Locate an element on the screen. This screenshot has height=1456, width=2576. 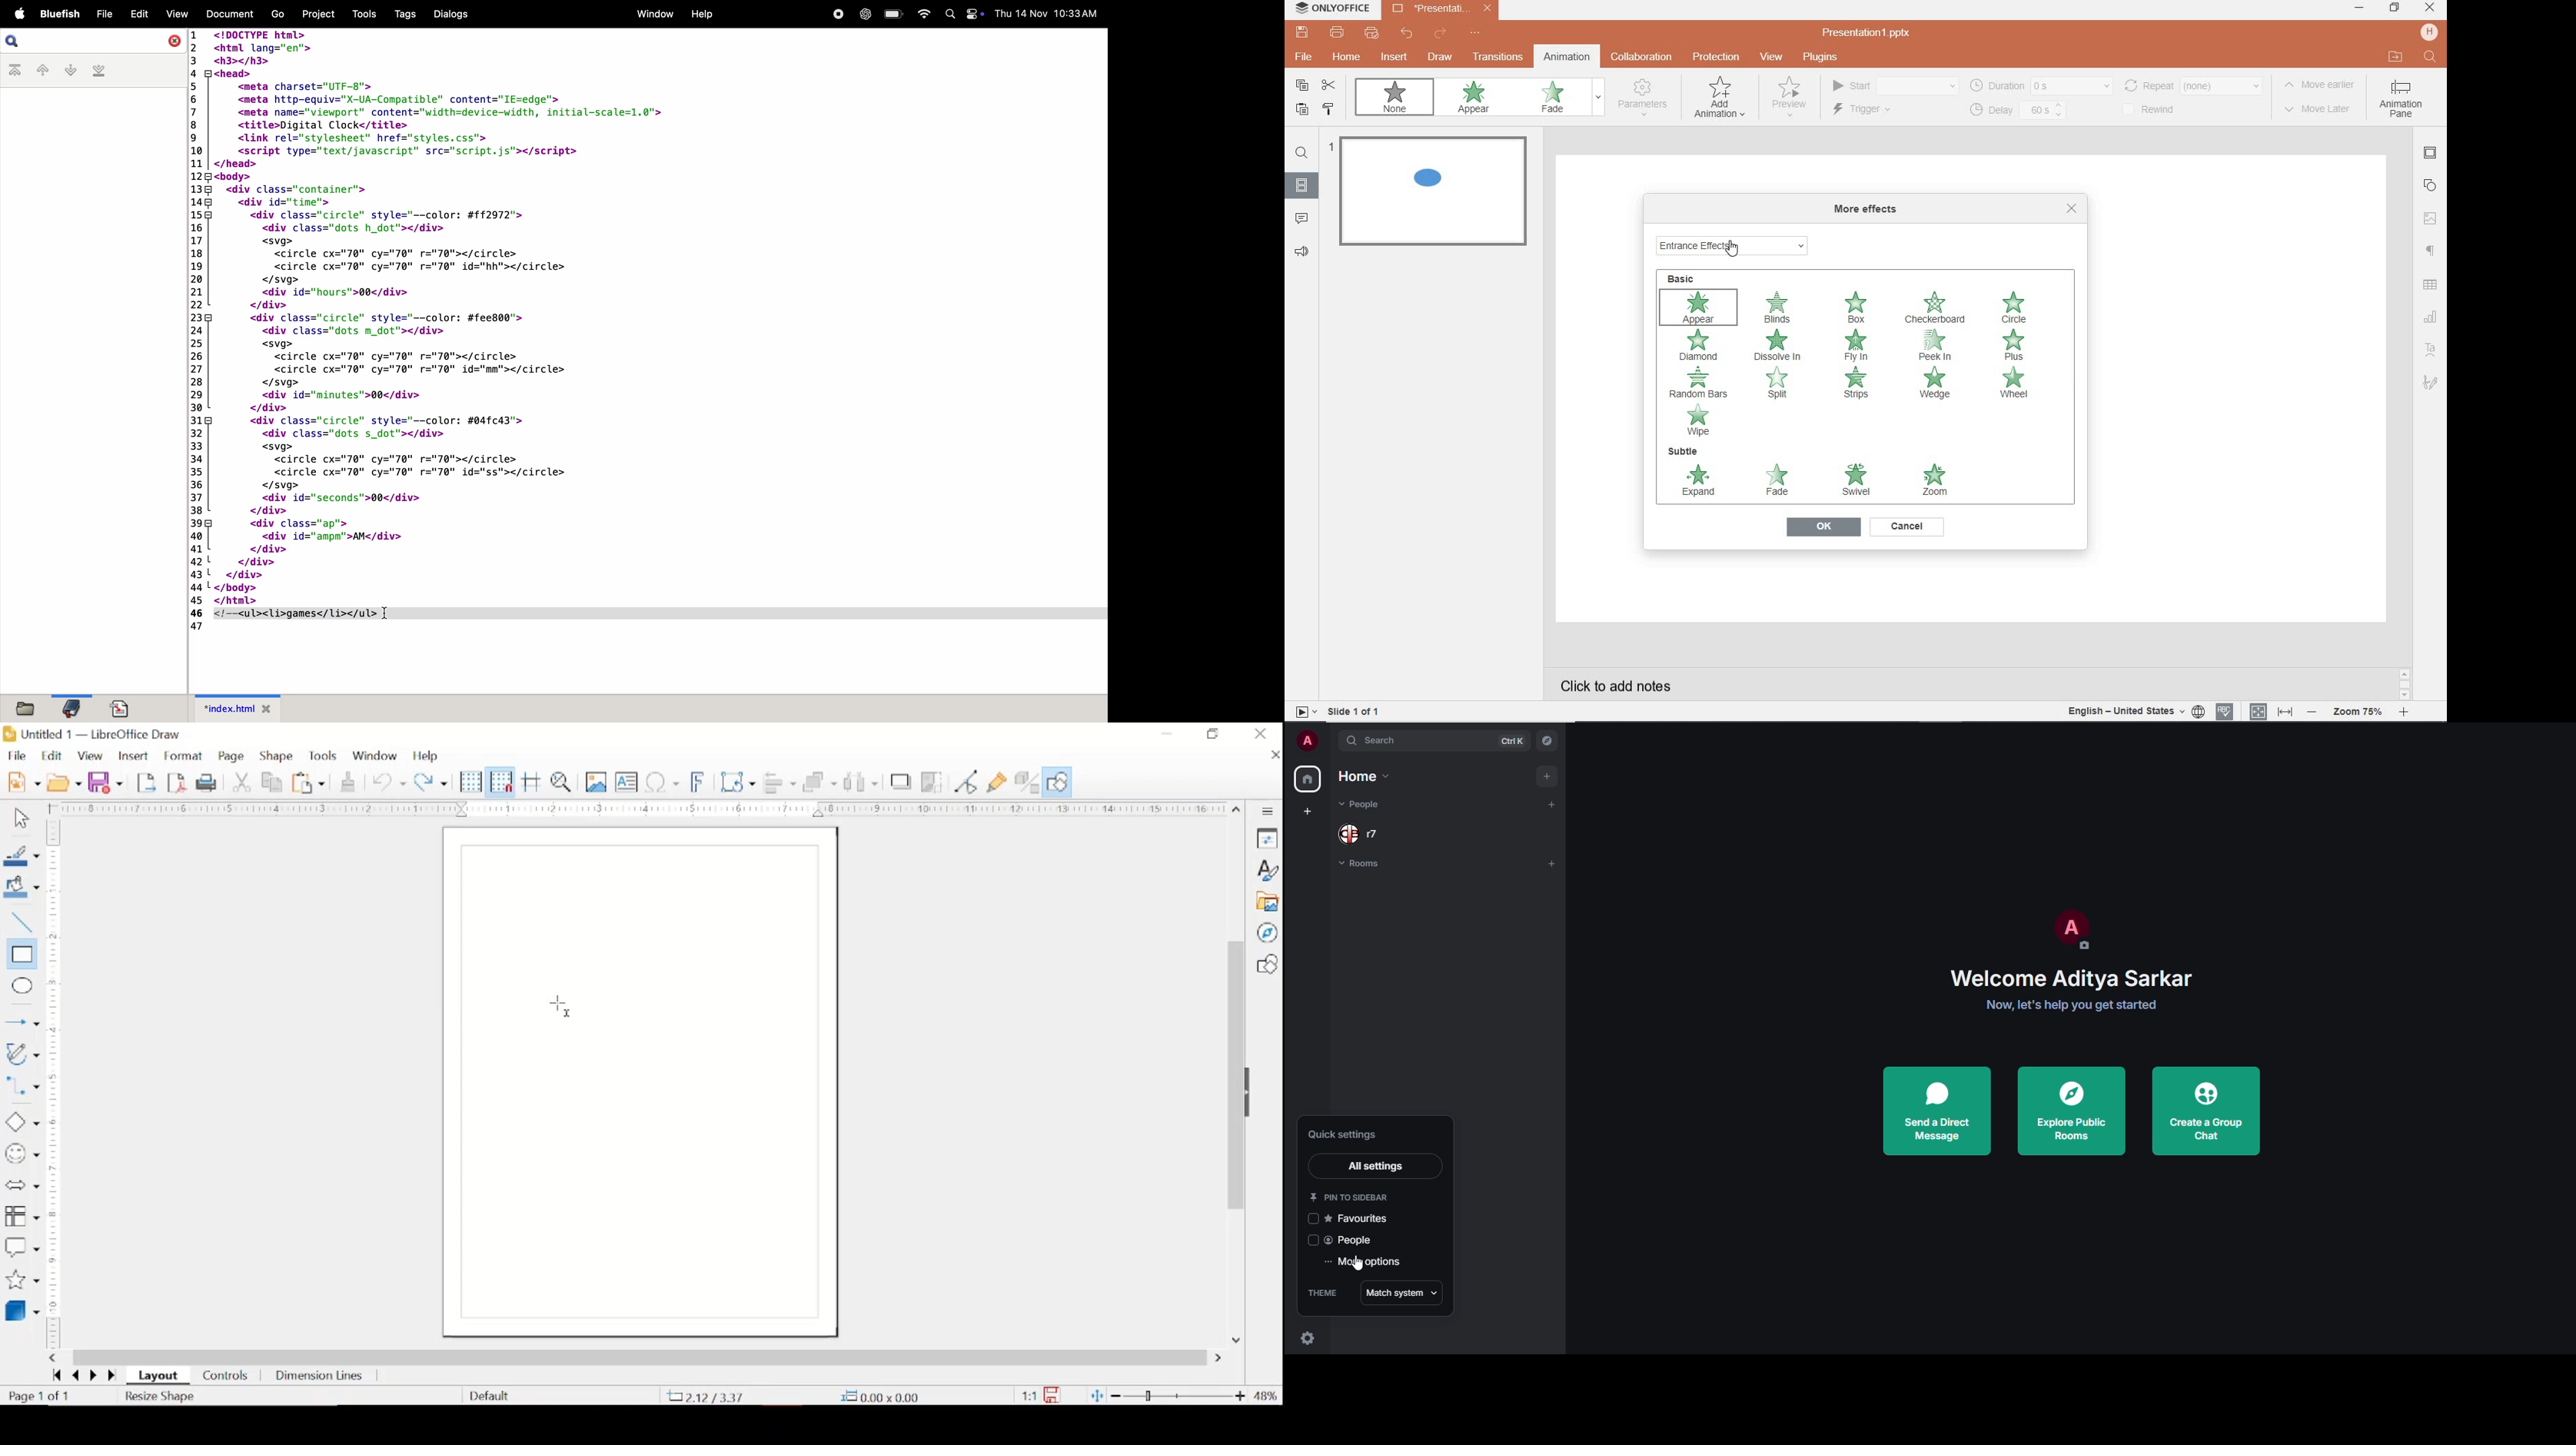
Tags is located at coordinates (403, 15).